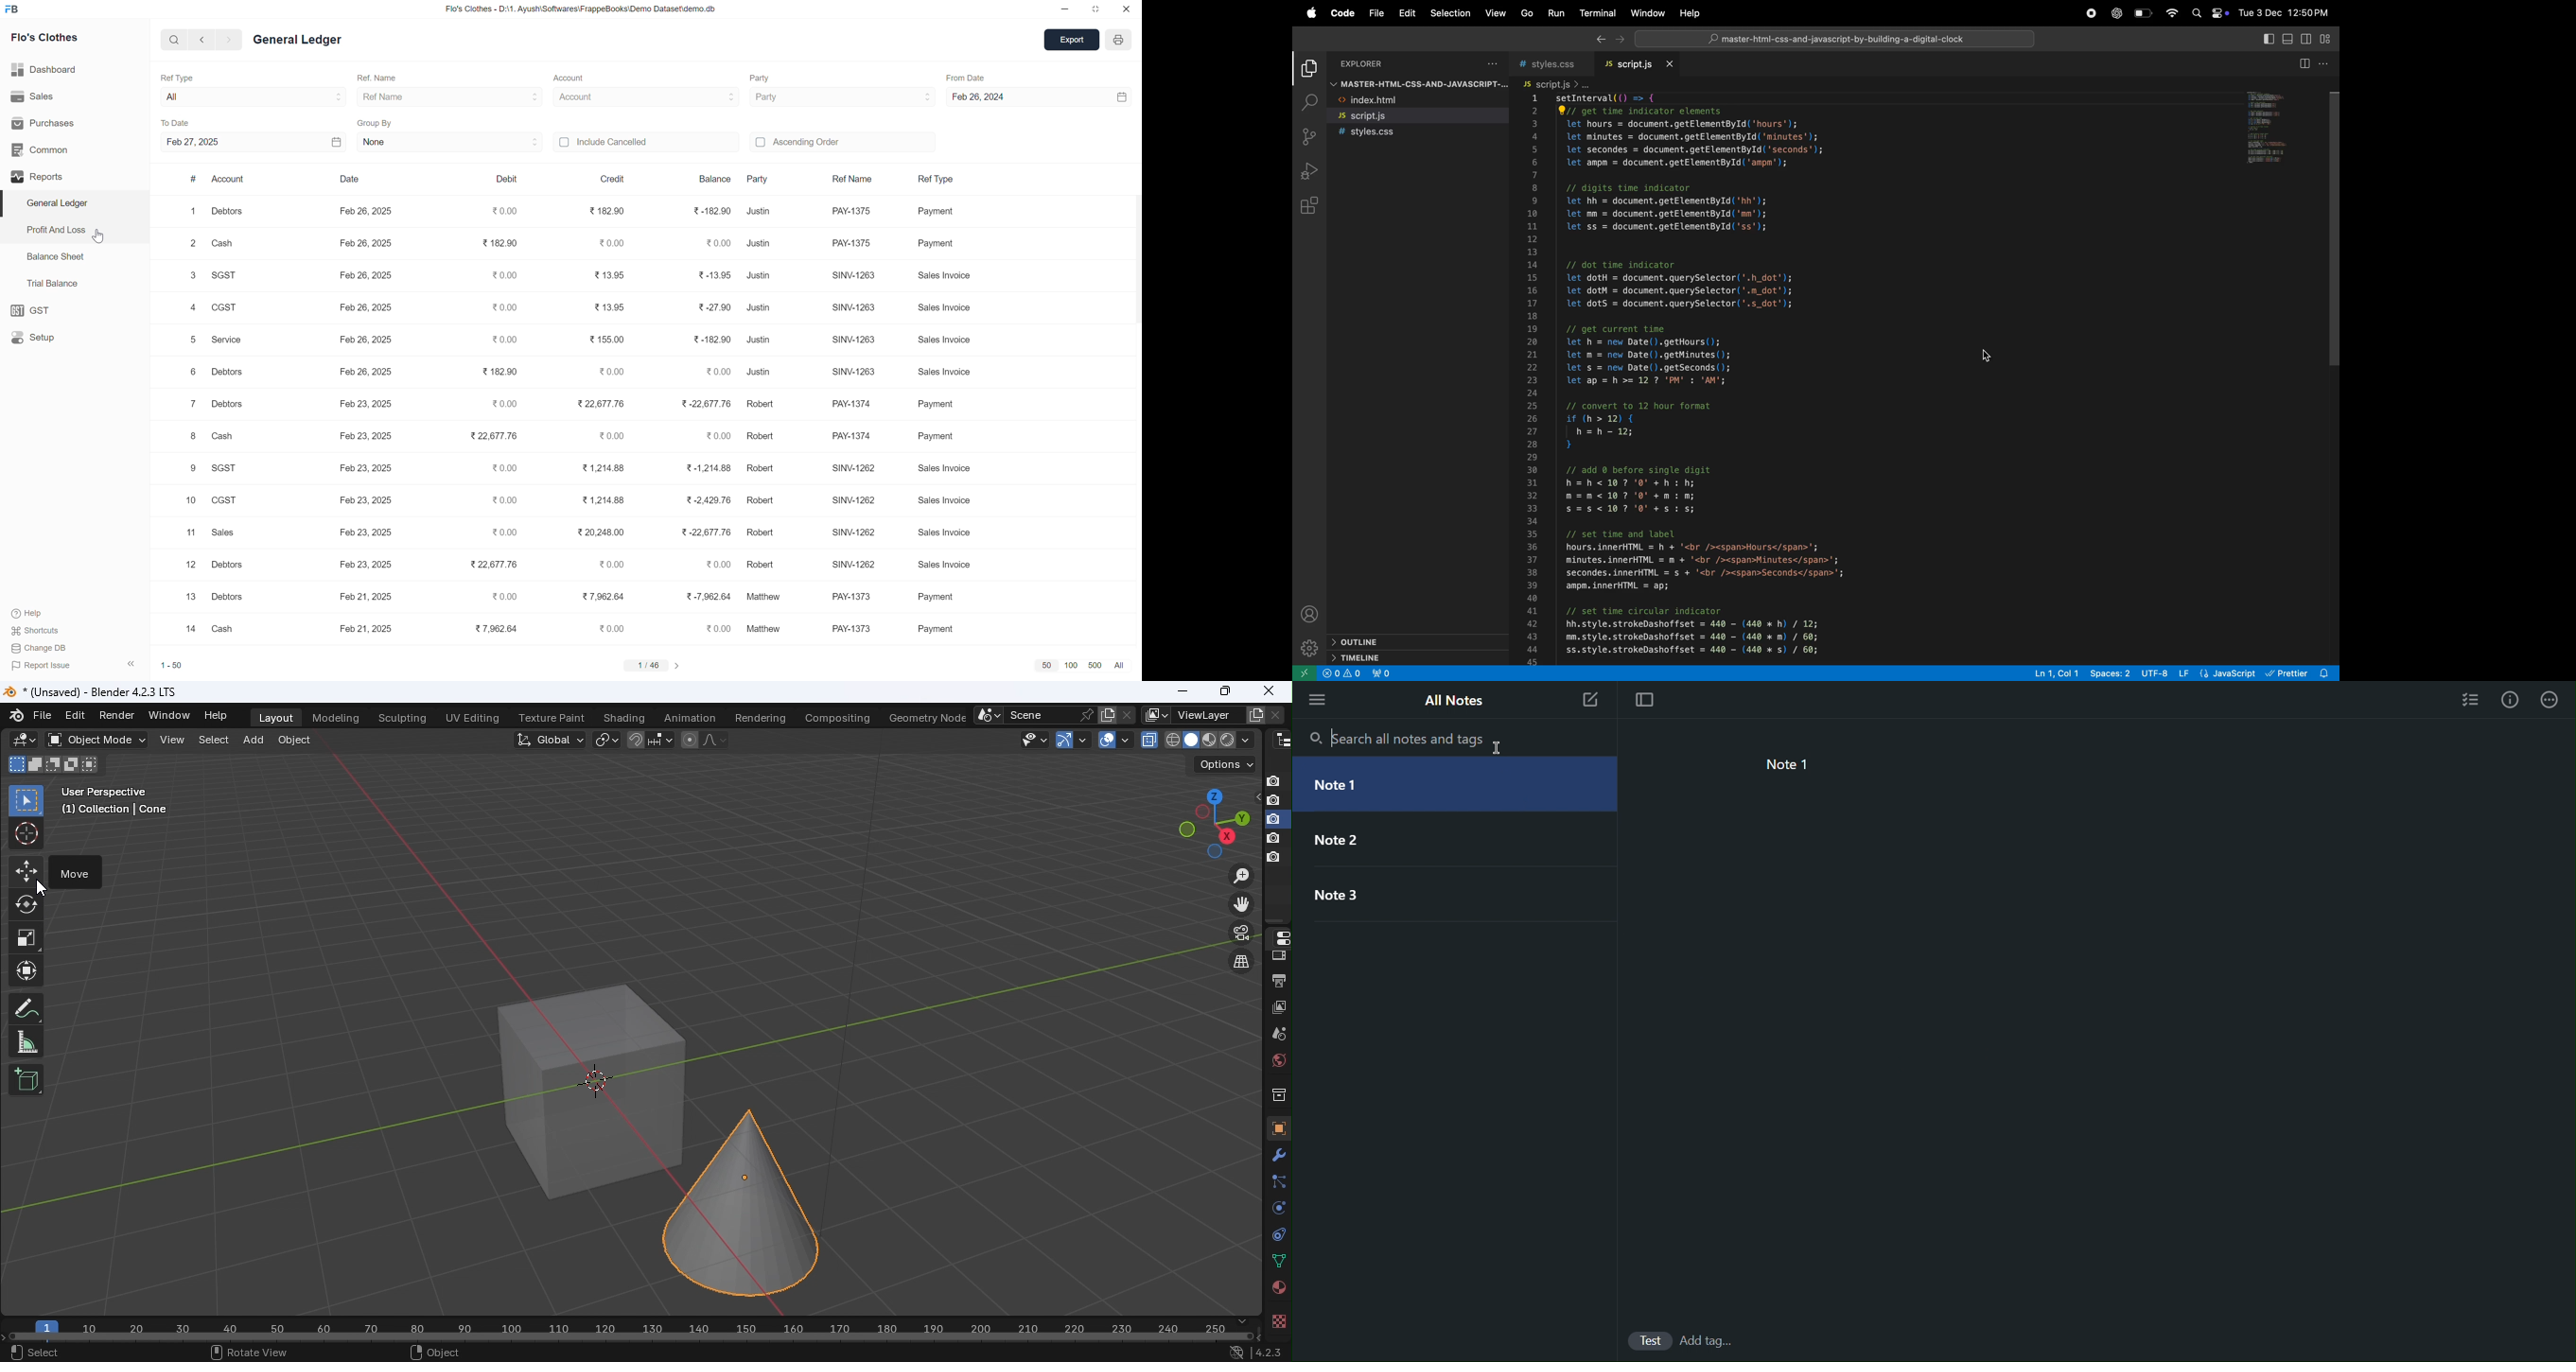 The width and height of the screenshot is (2576, 1372). I want to click on Shortcuts, so click(40, 629).